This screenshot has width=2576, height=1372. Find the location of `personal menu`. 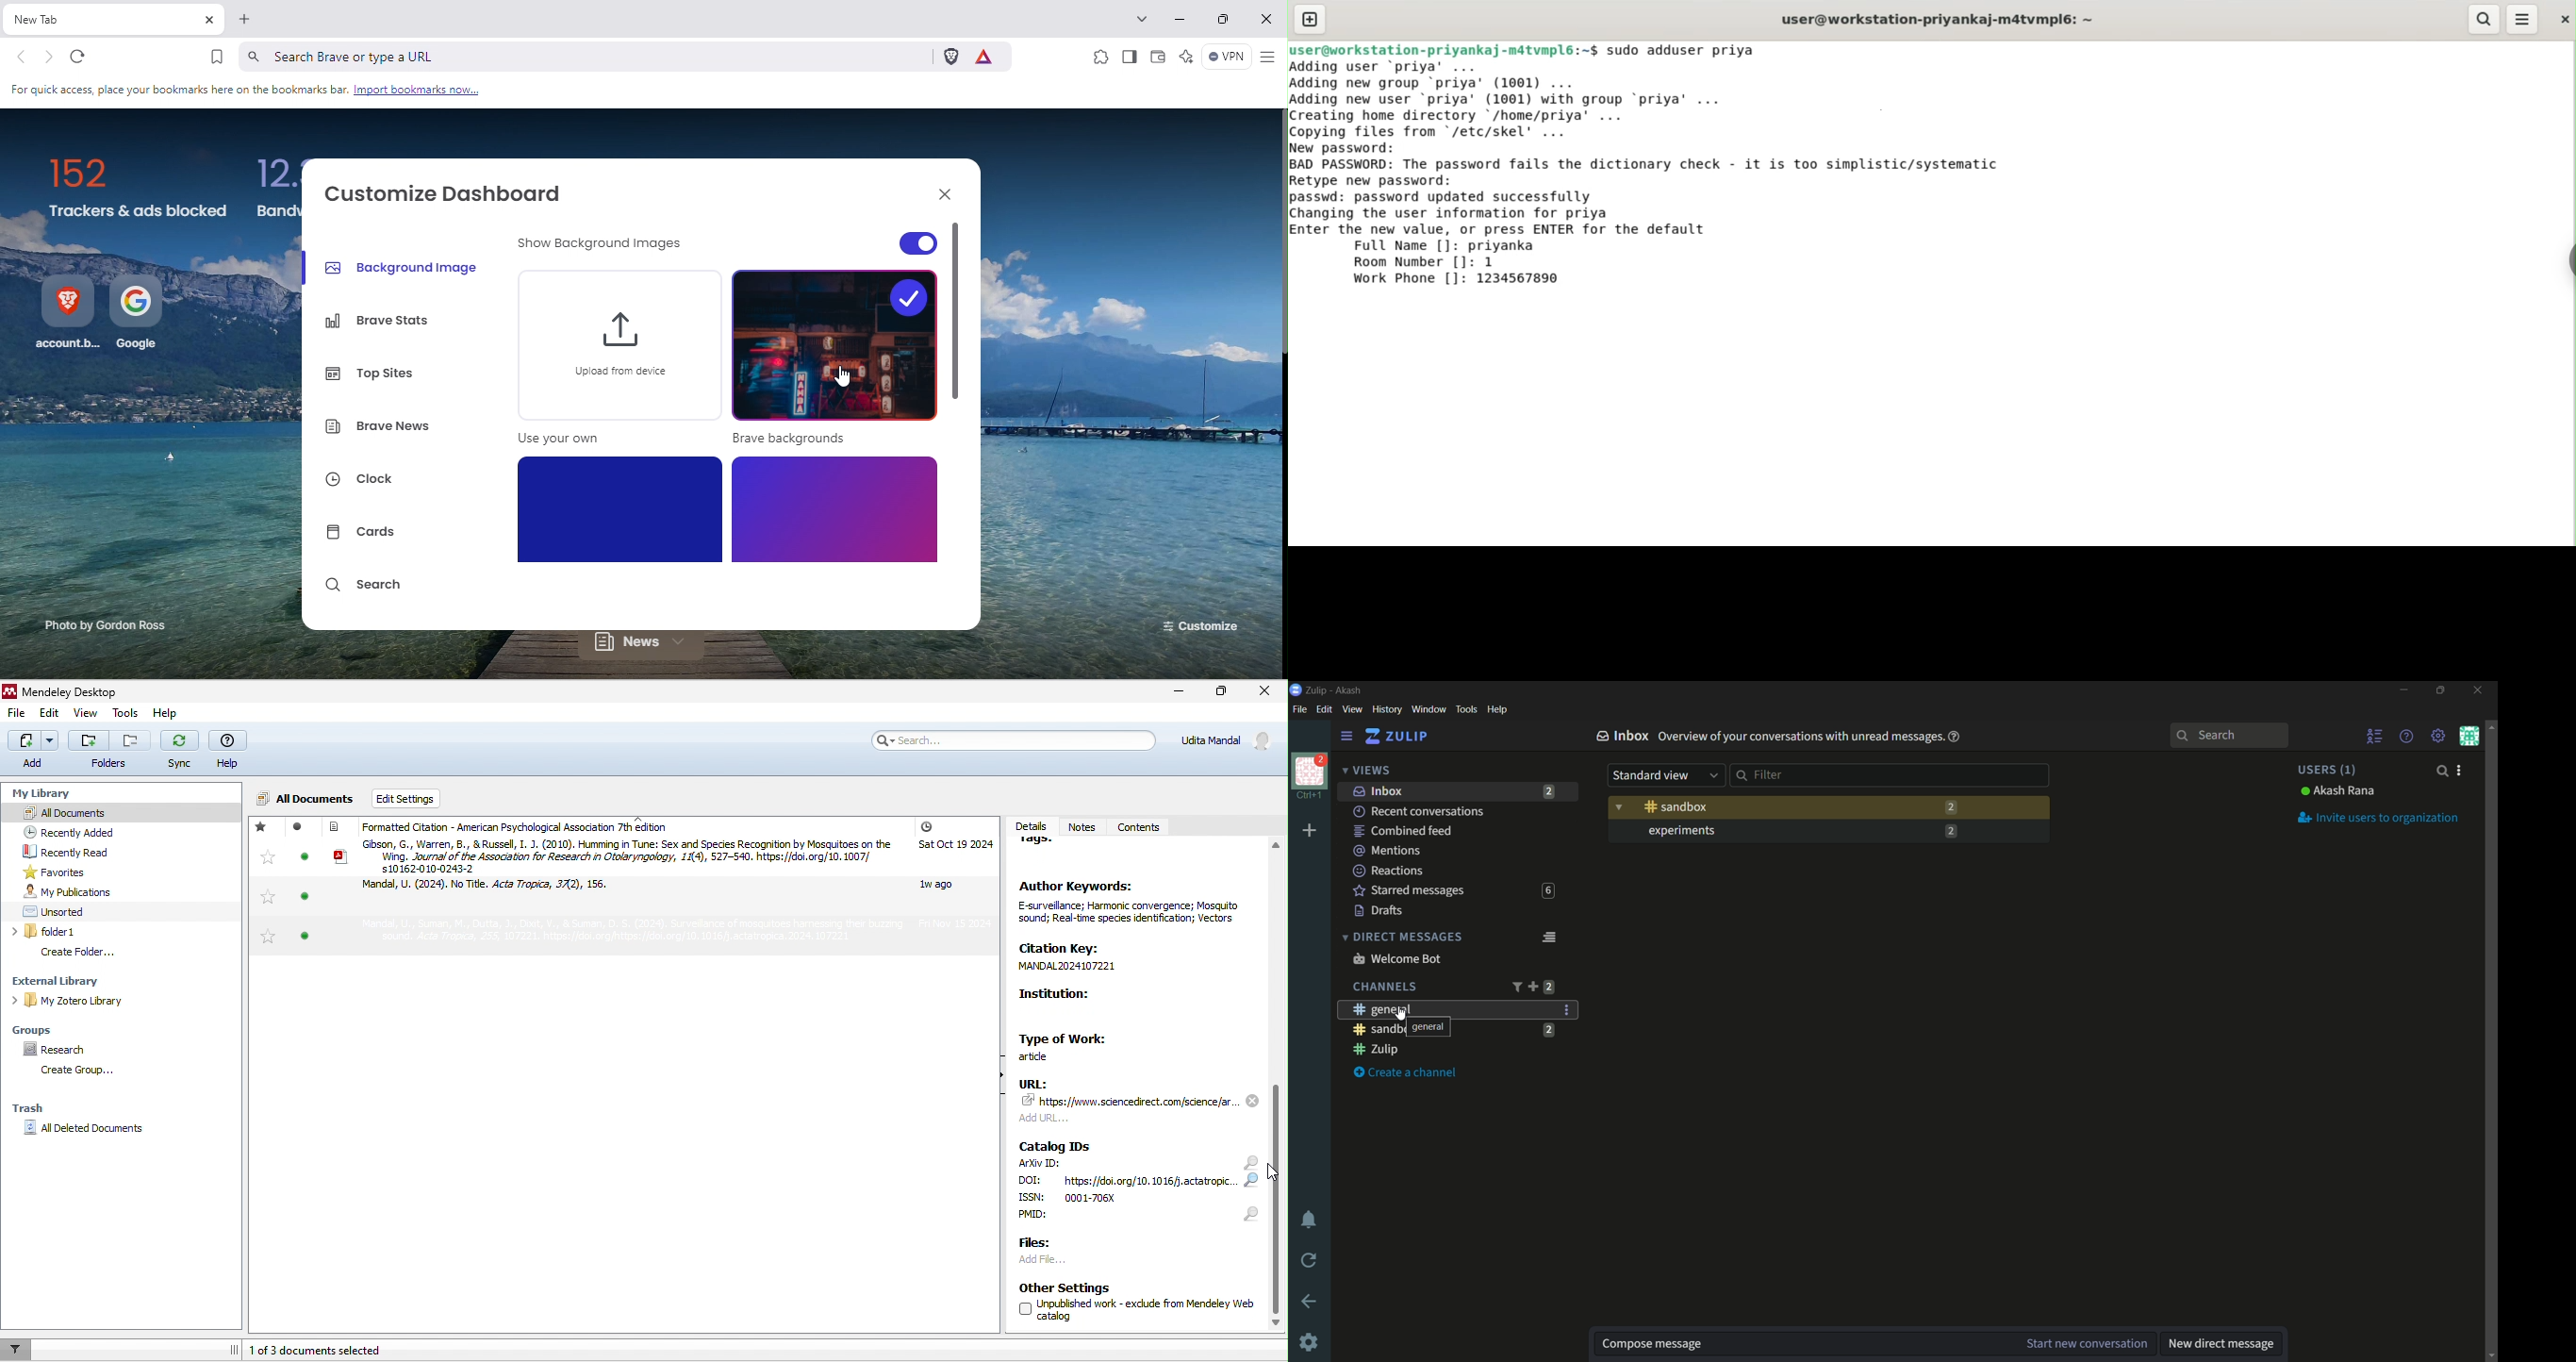

personal menu is located at coordinates (2469, 736).